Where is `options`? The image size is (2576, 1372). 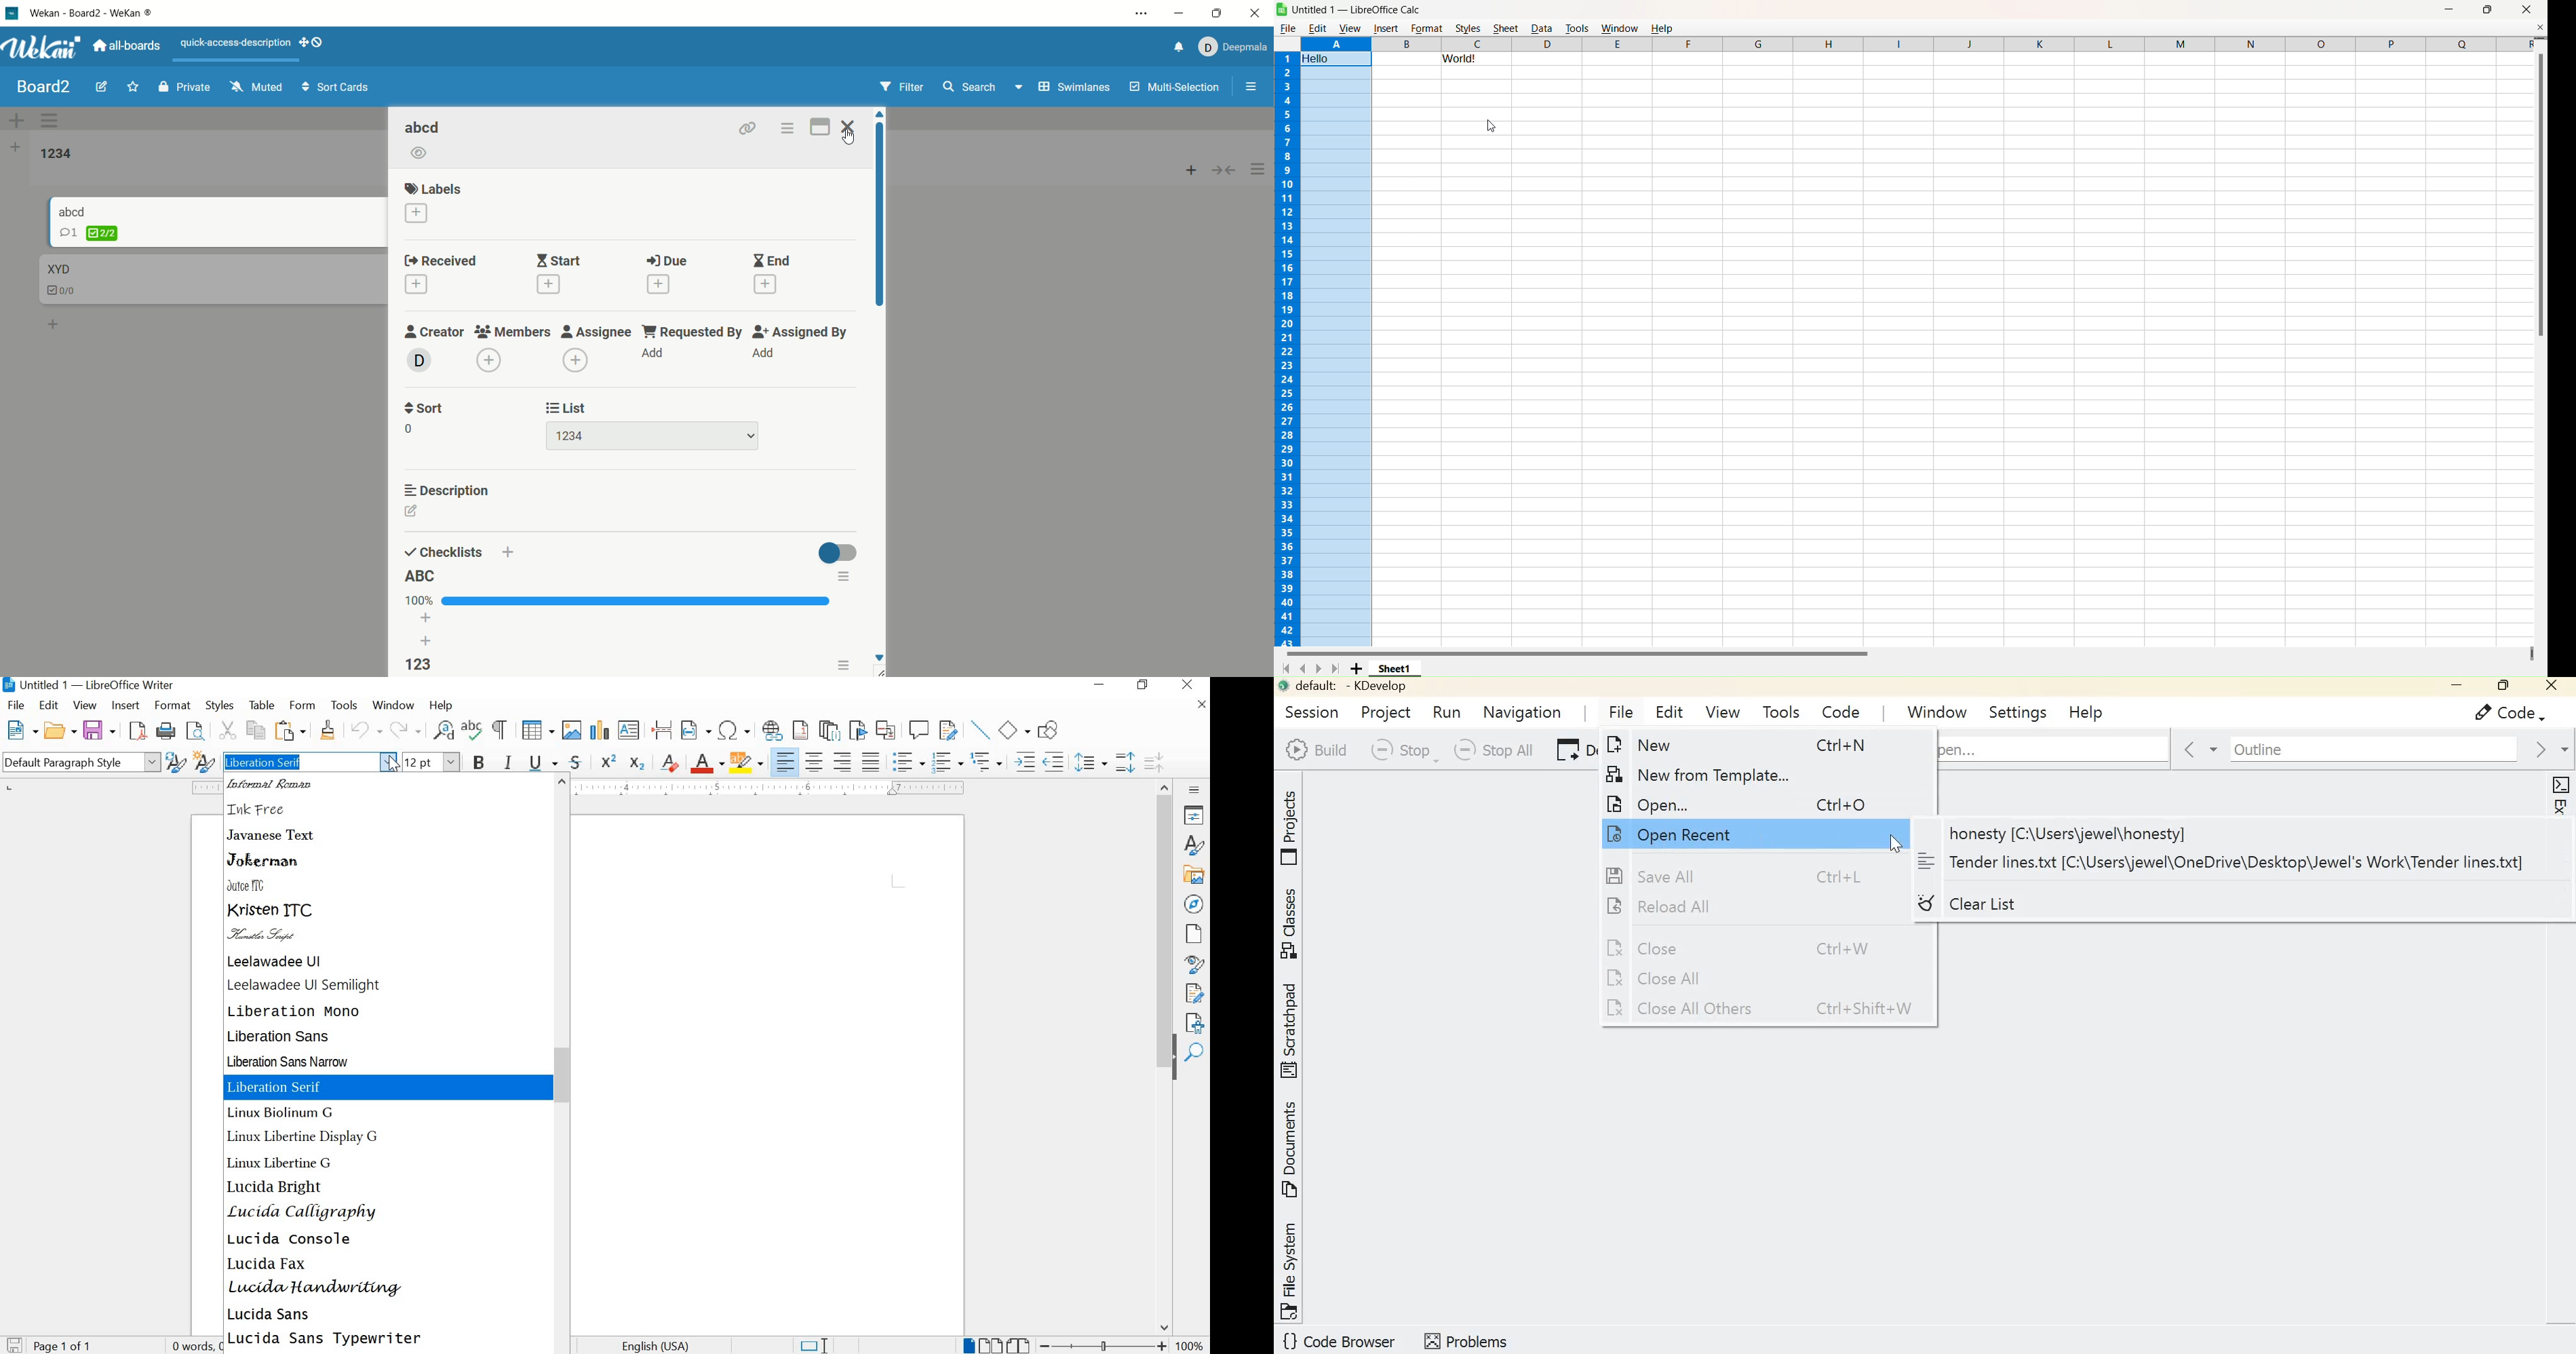
options is located at coordinates (1259, 170).